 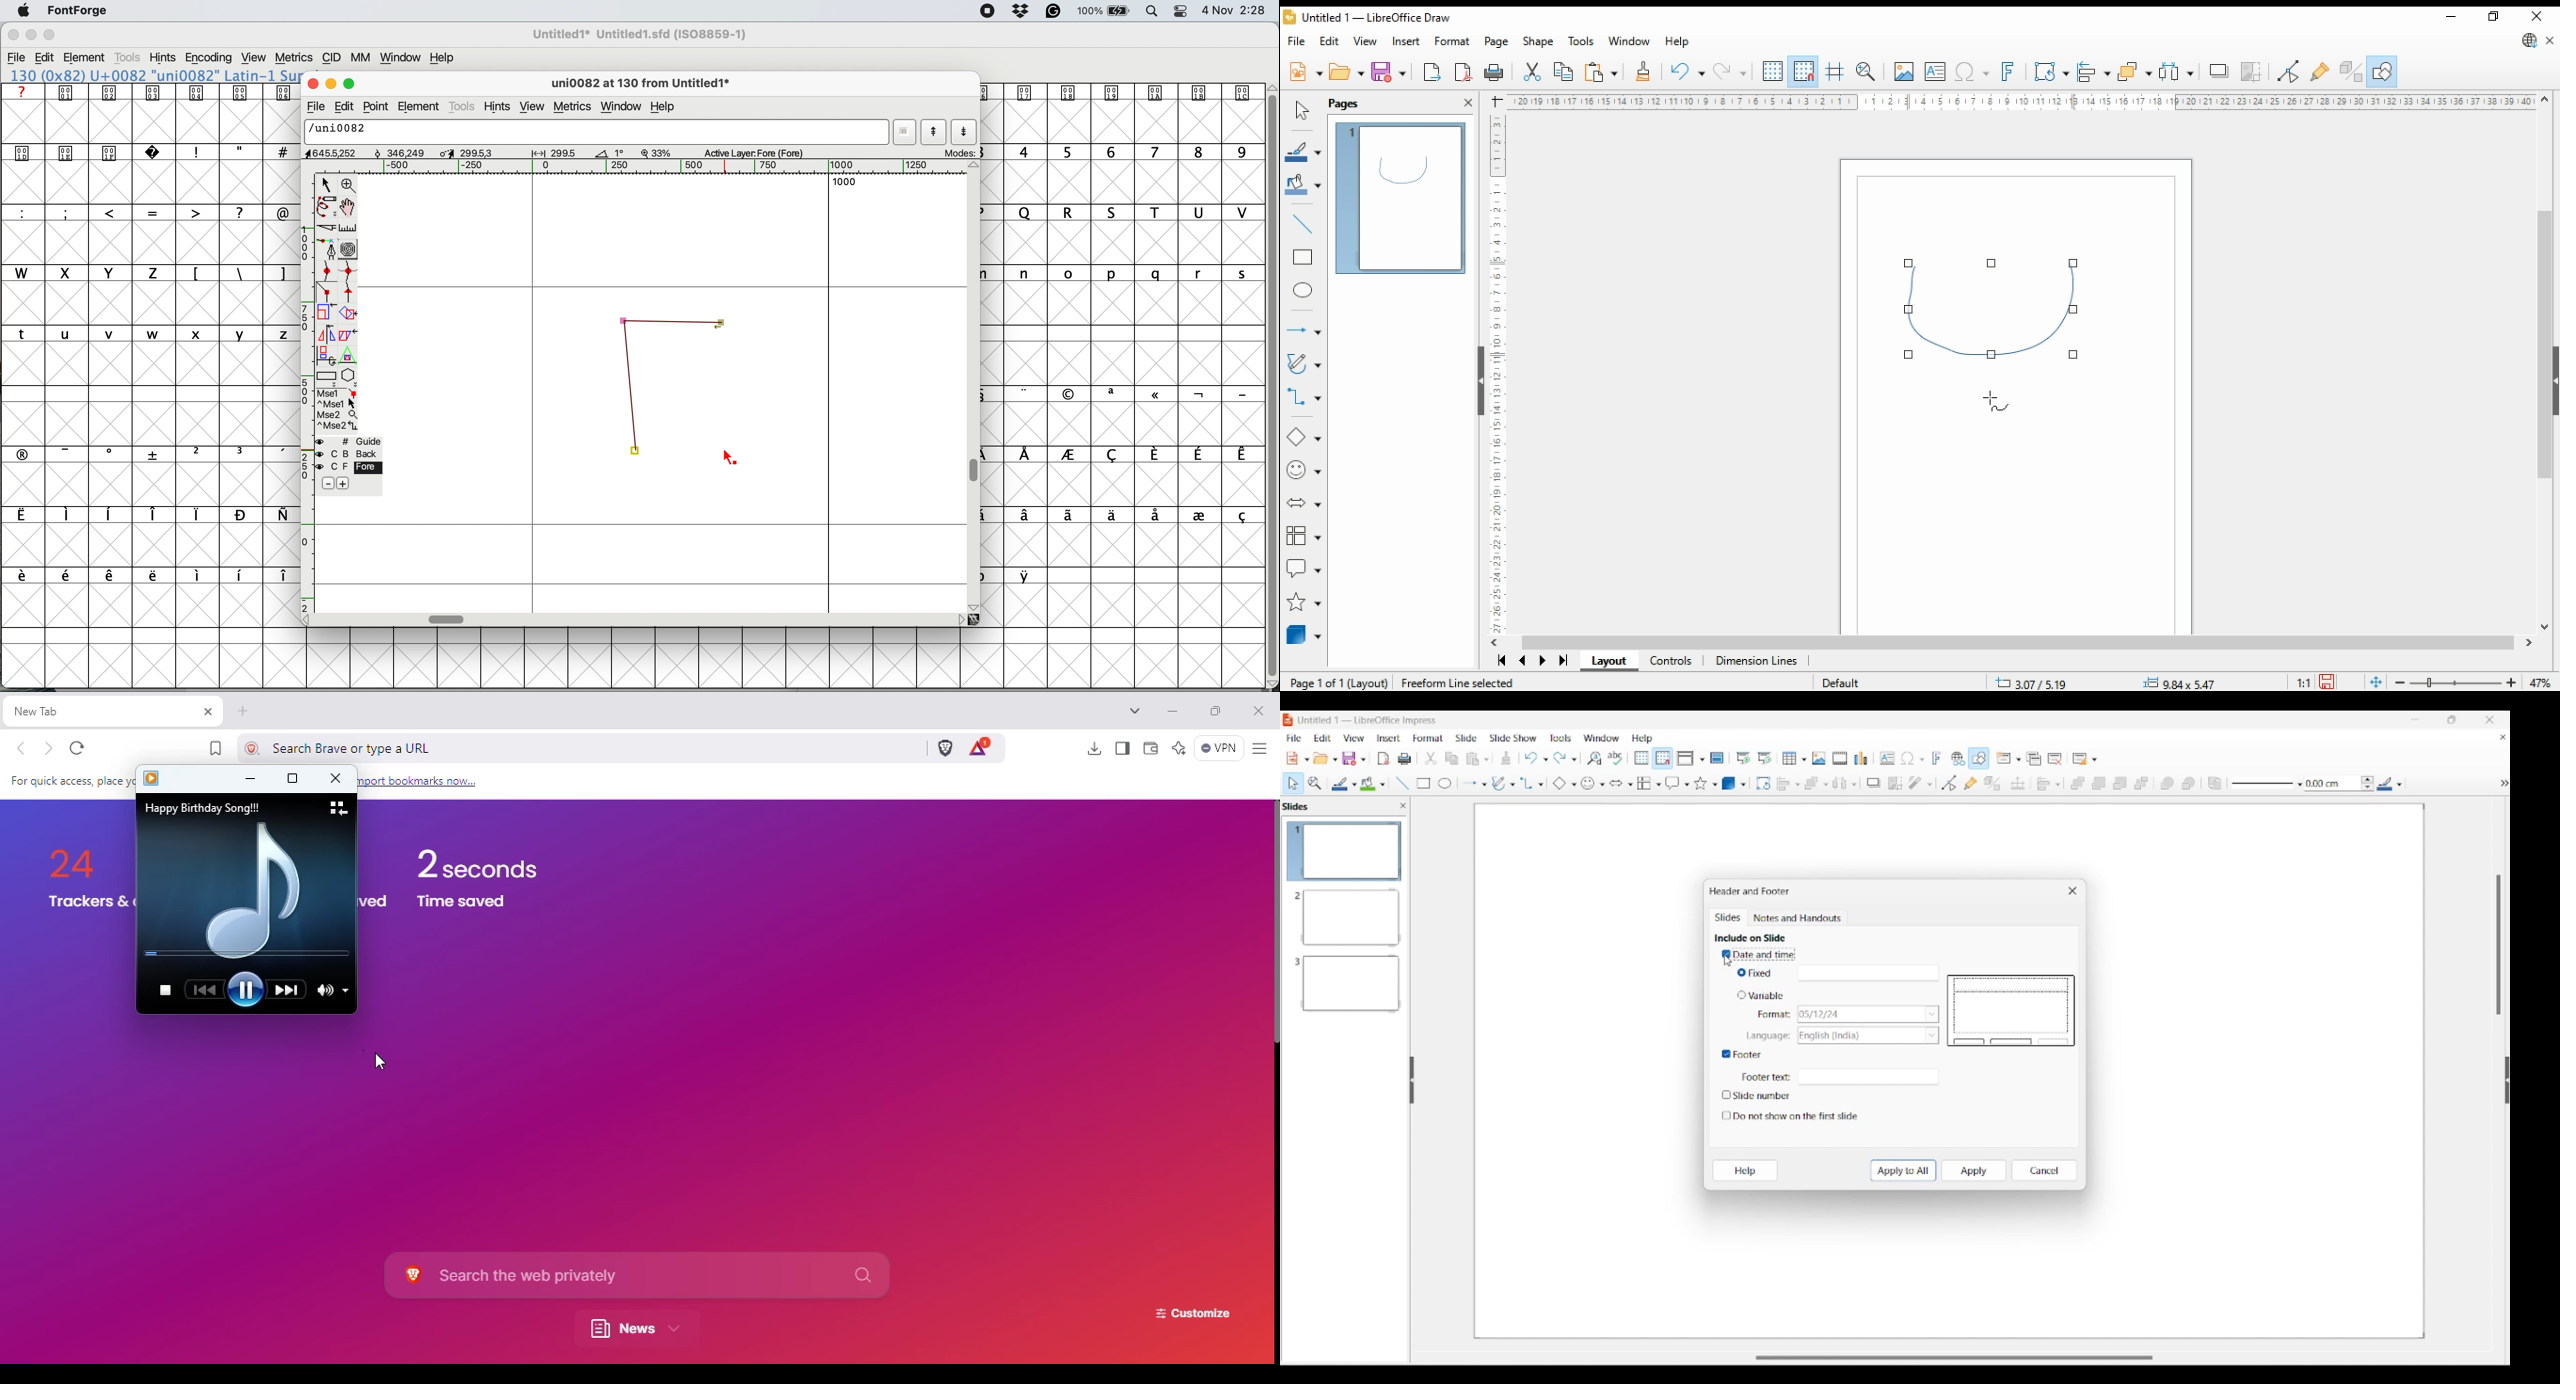 What do you see at coordinates (1642, 758) in the screenshot?
I see `Display grid` at bounding box center [1642, 758].